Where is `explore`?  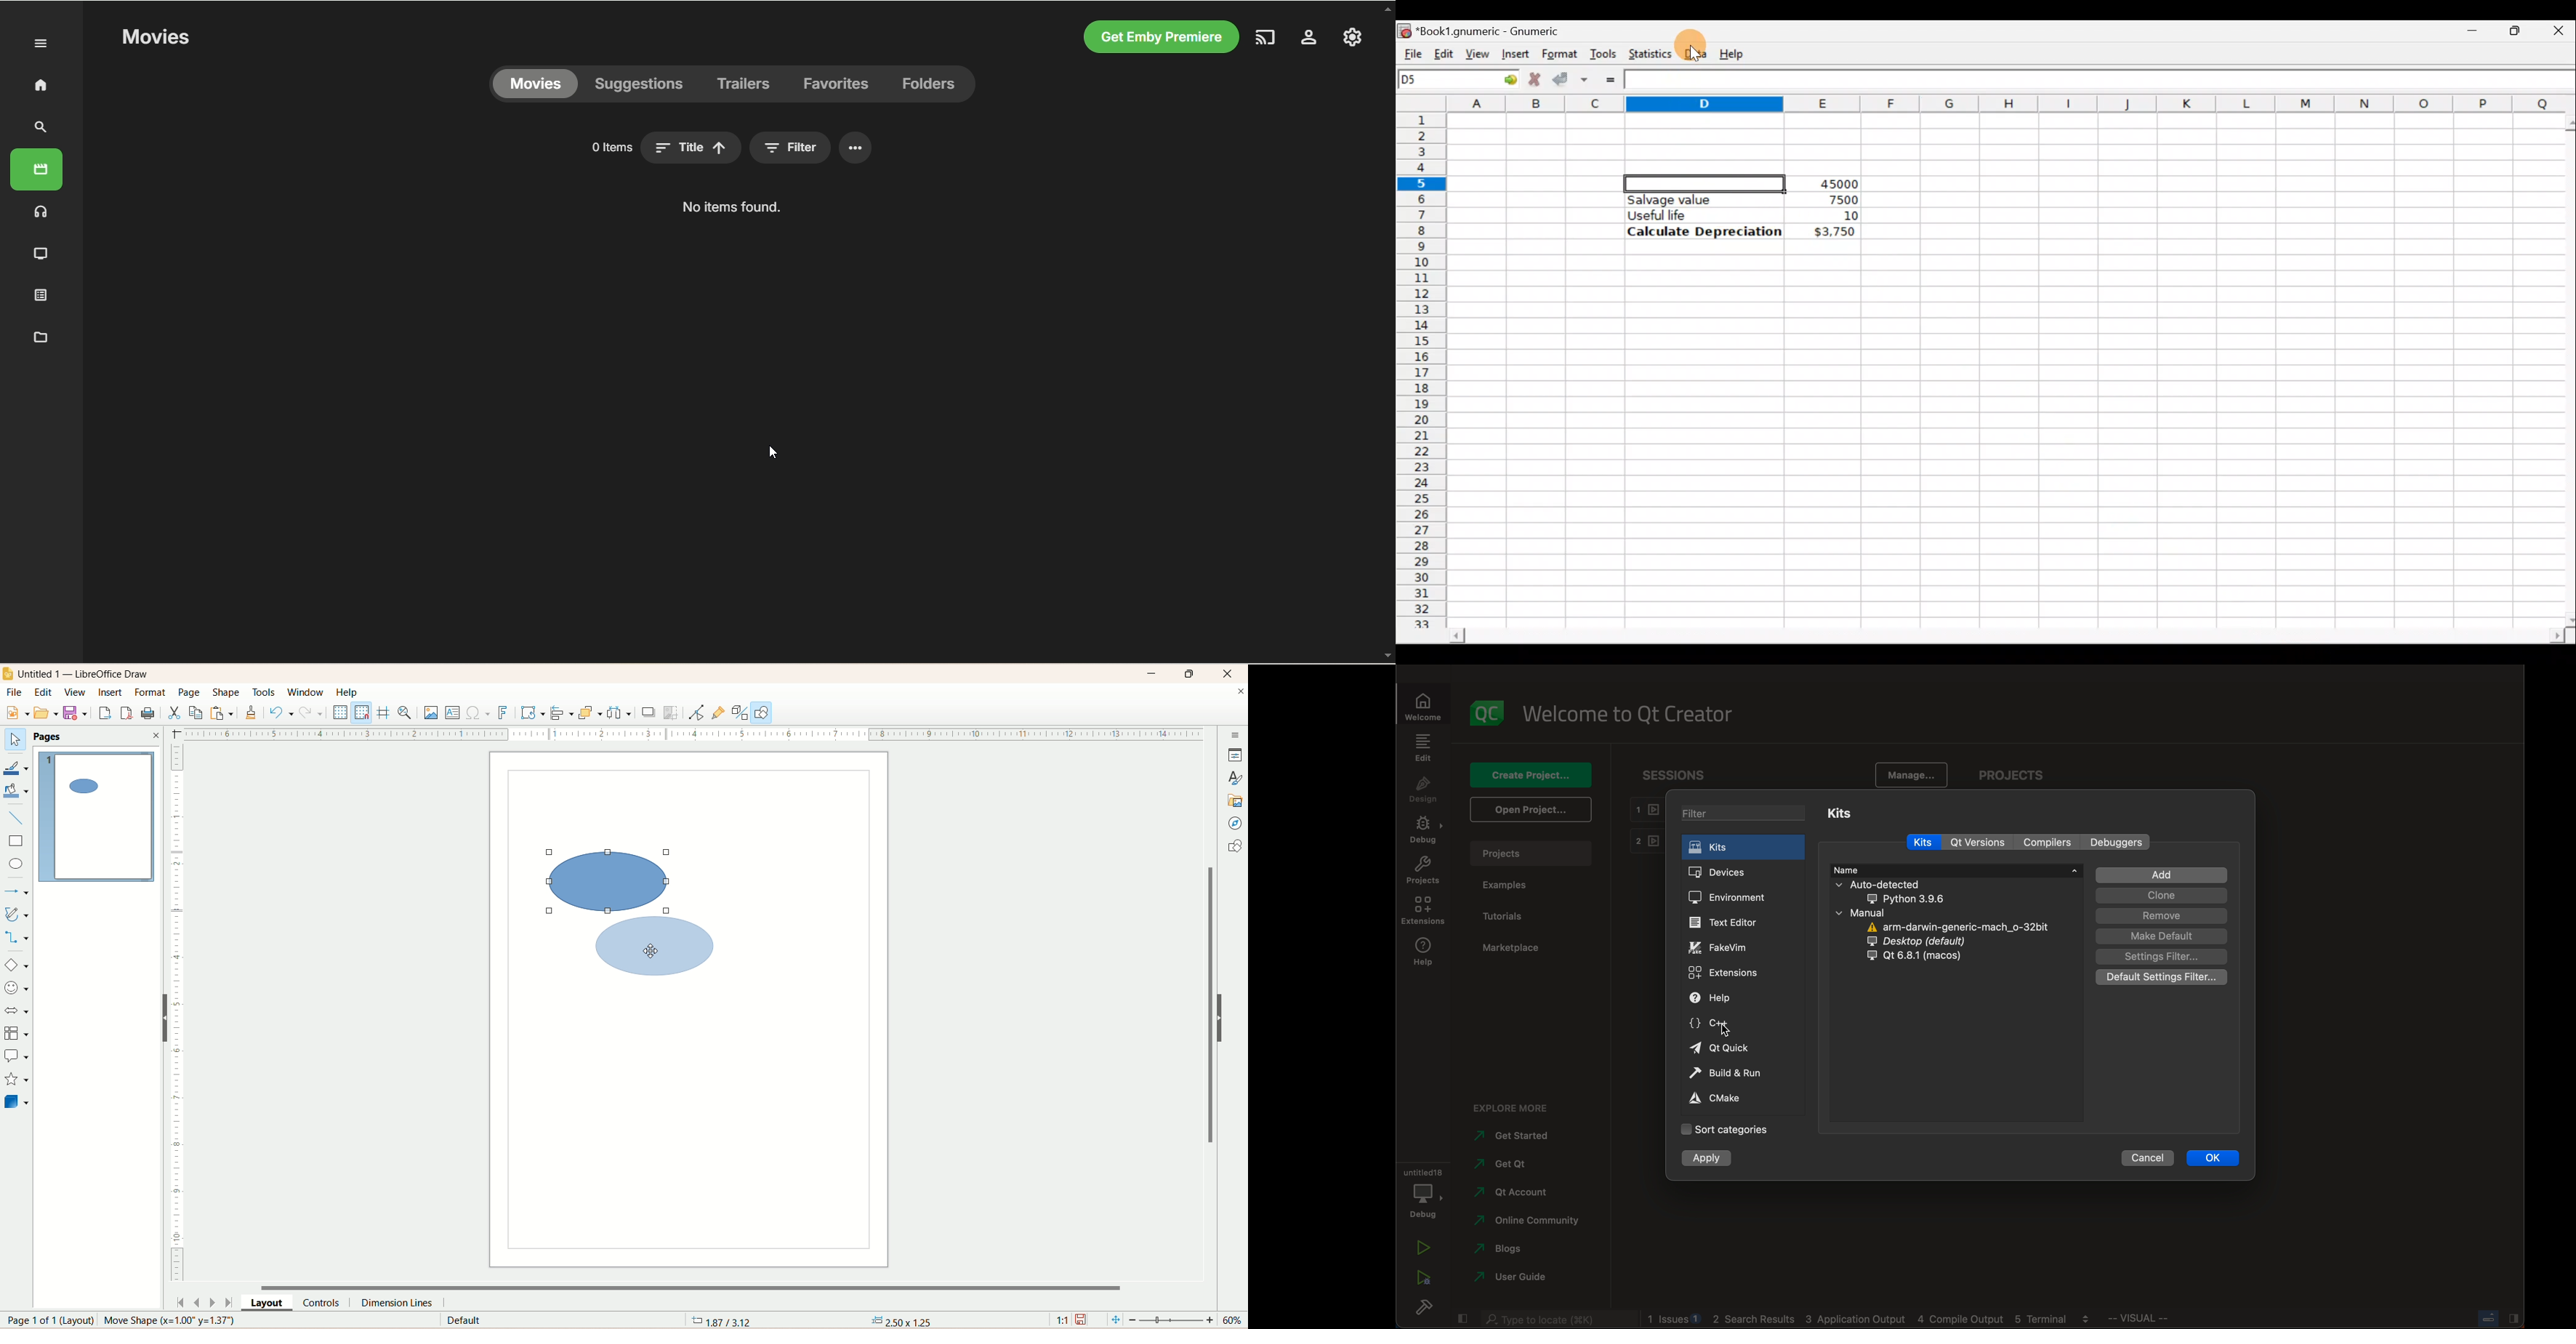 explore is located at coordinates (1518, 1106).